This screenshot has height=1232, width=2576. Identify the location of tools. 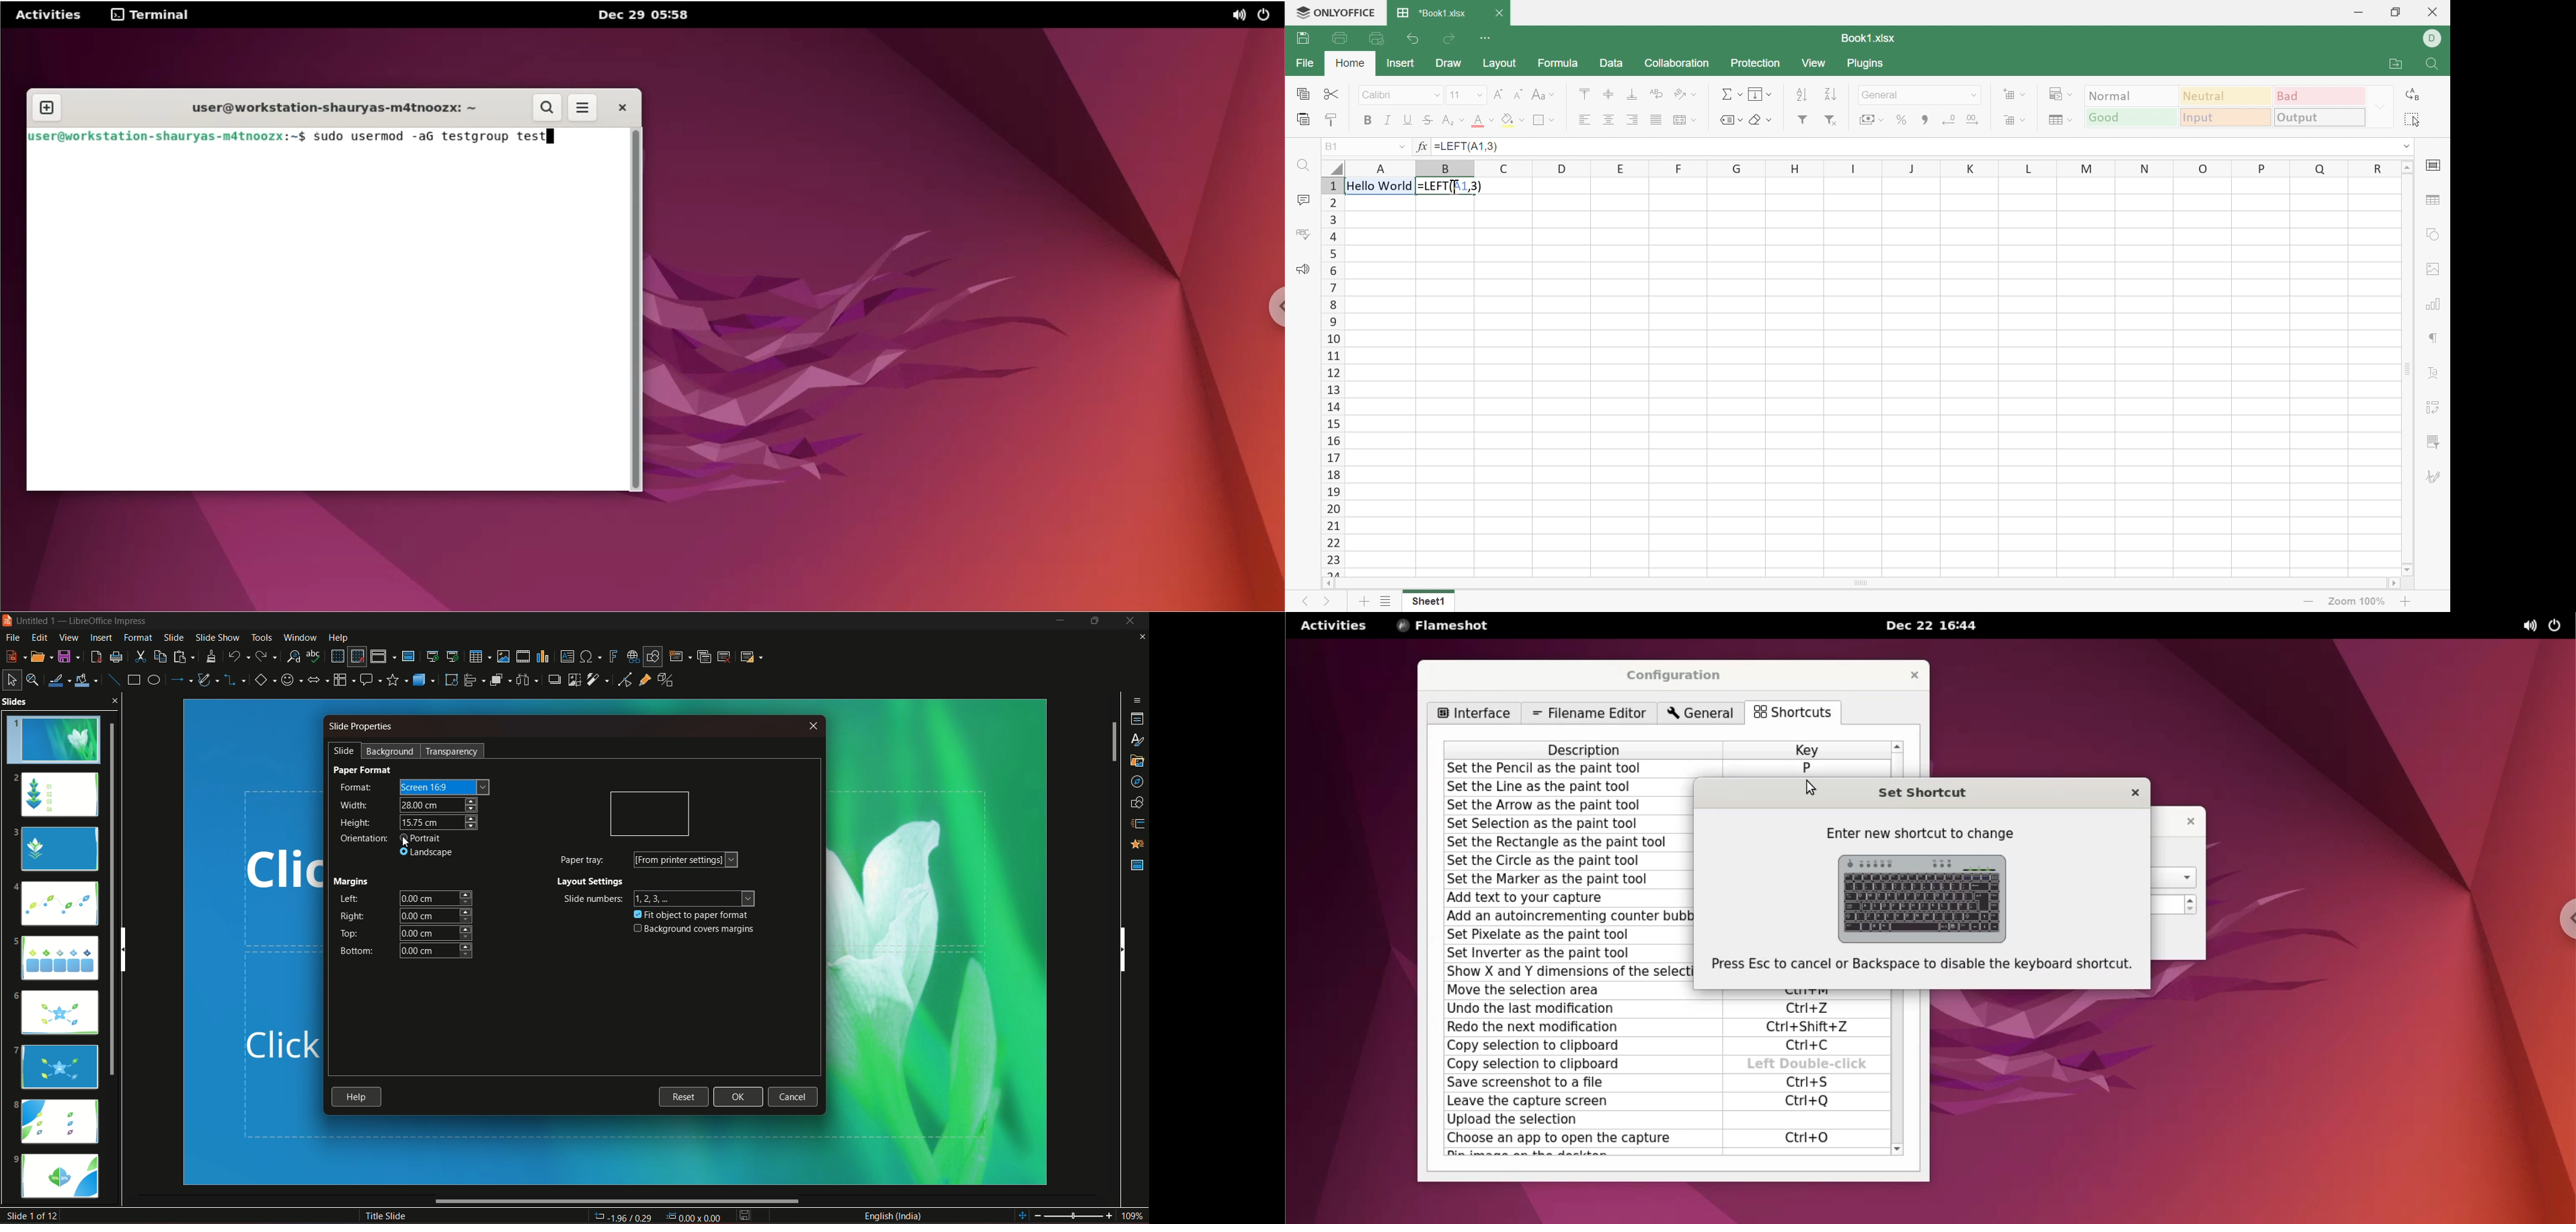
(260, 637).